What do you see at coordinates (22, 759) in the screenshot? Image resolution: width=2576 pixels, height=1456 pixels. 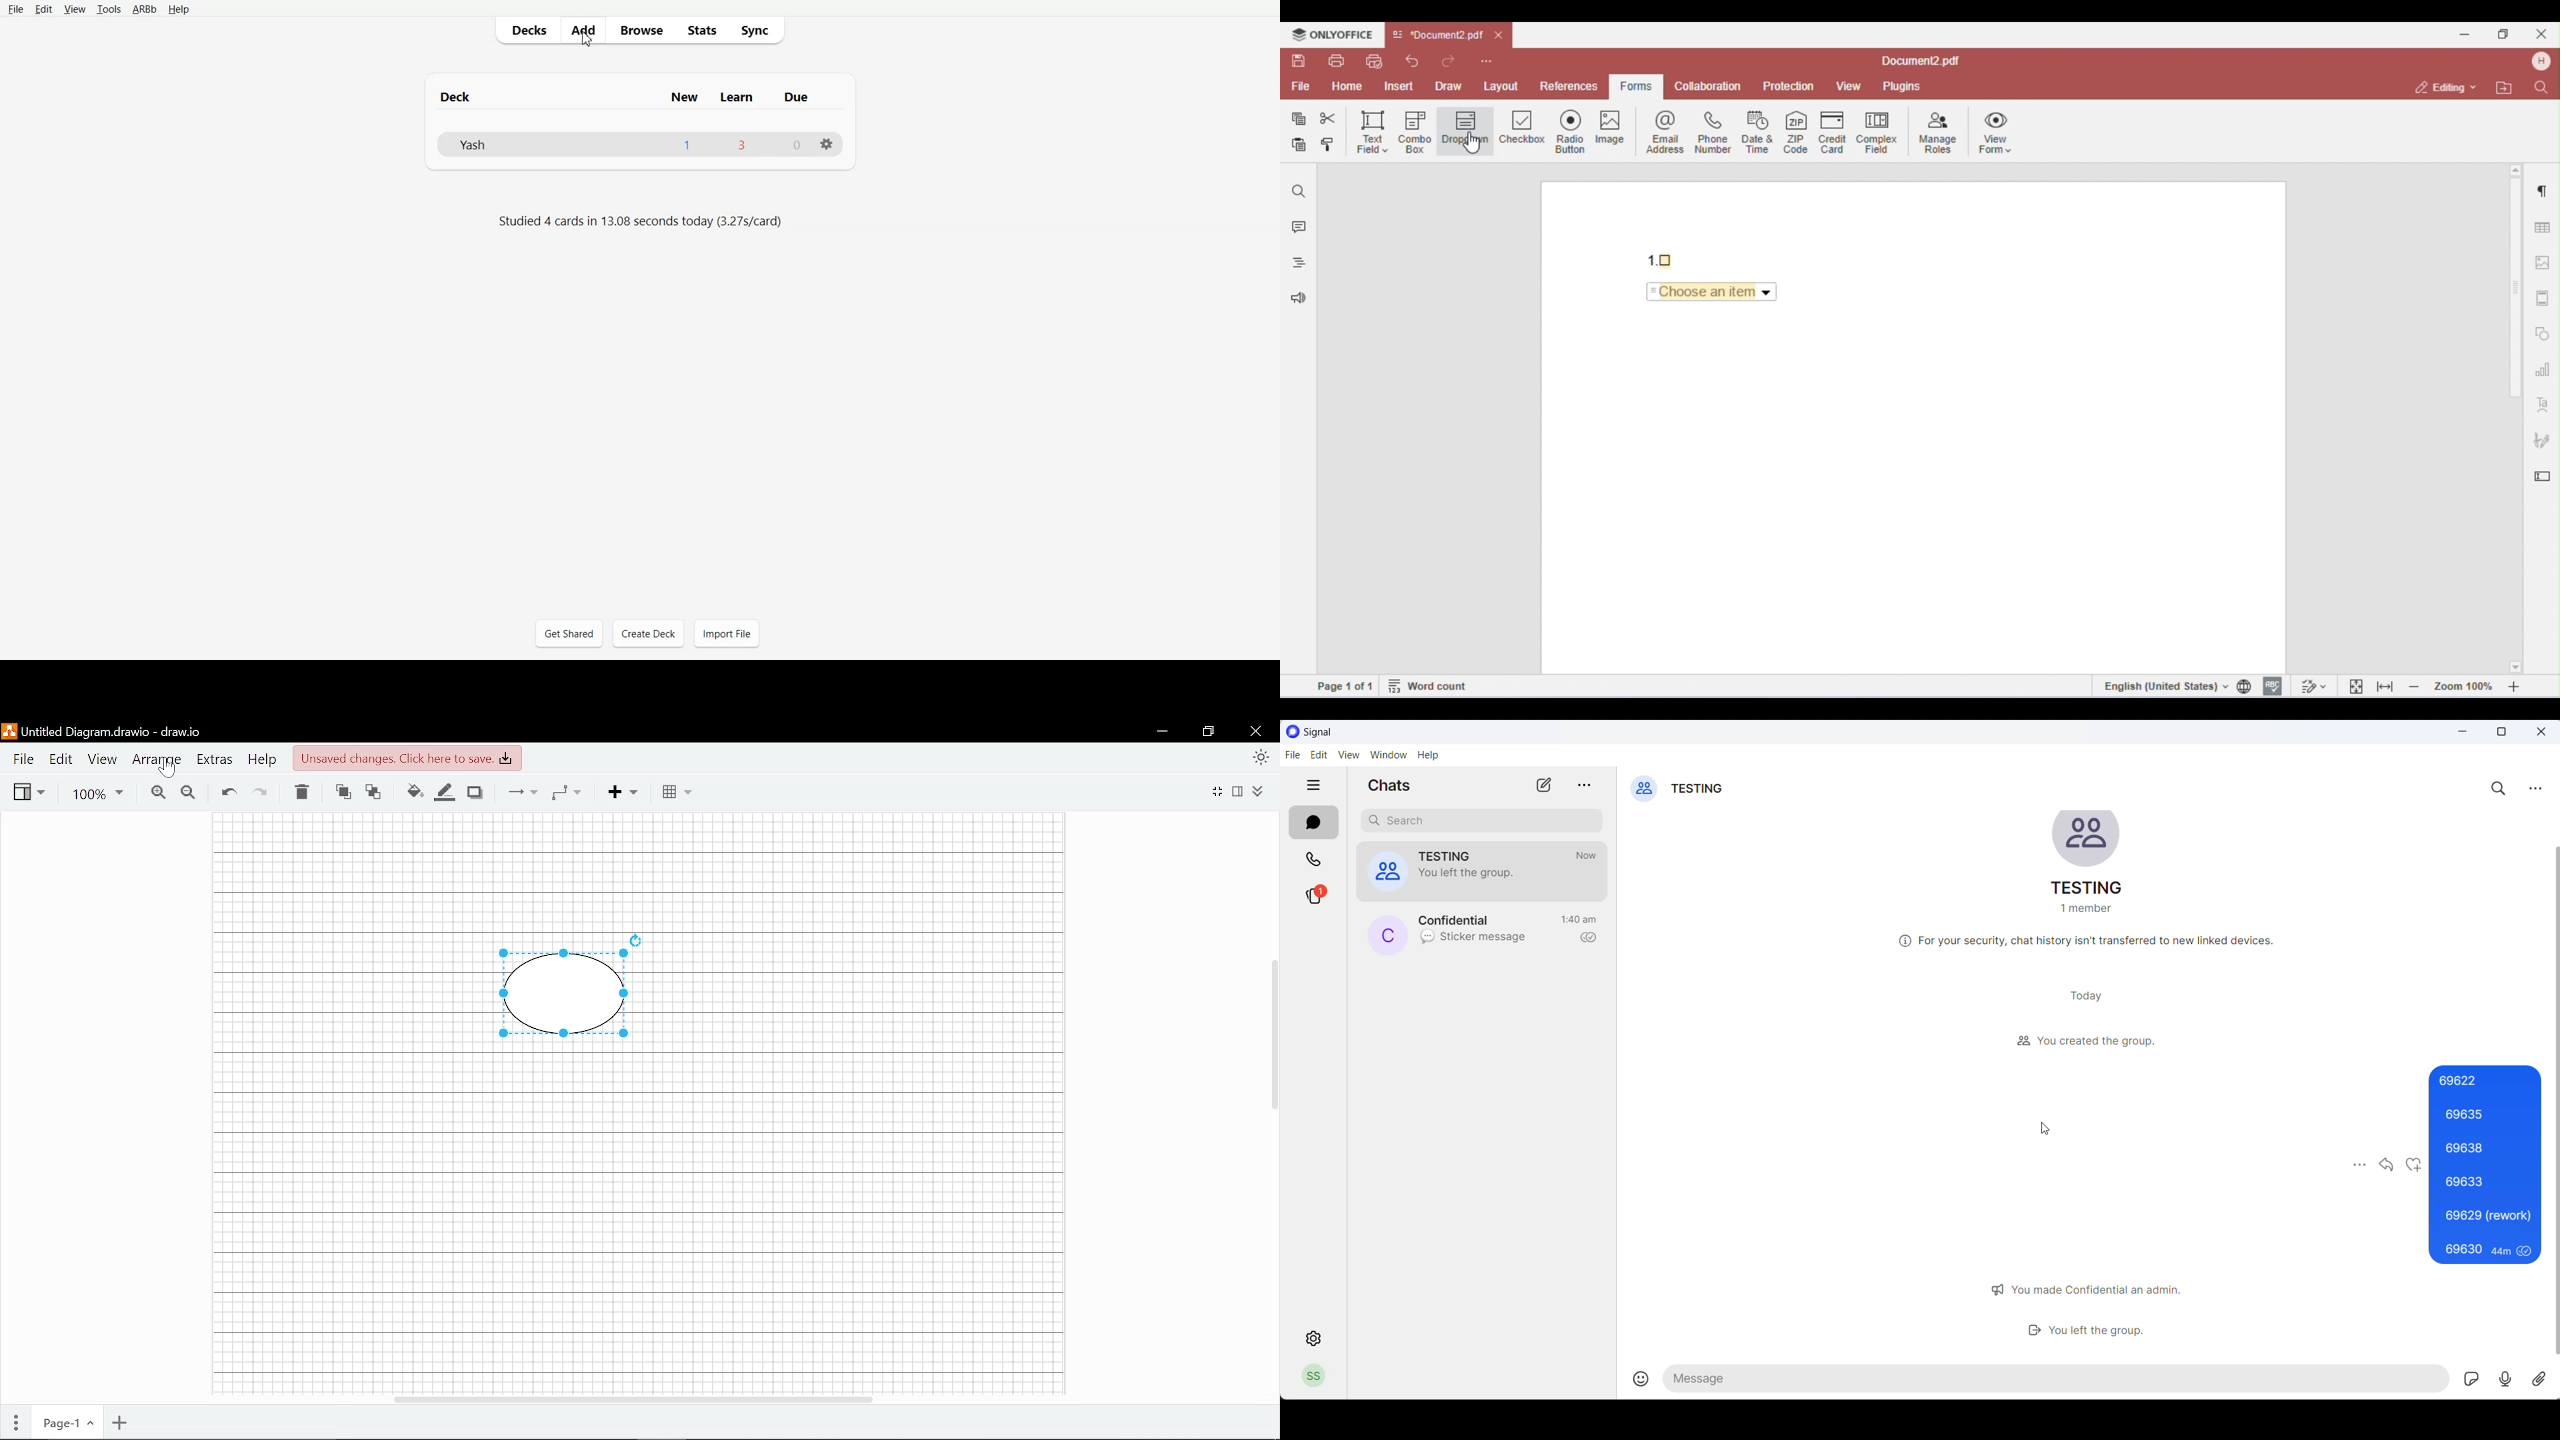 I see `File` at bounding box center [22, 759].